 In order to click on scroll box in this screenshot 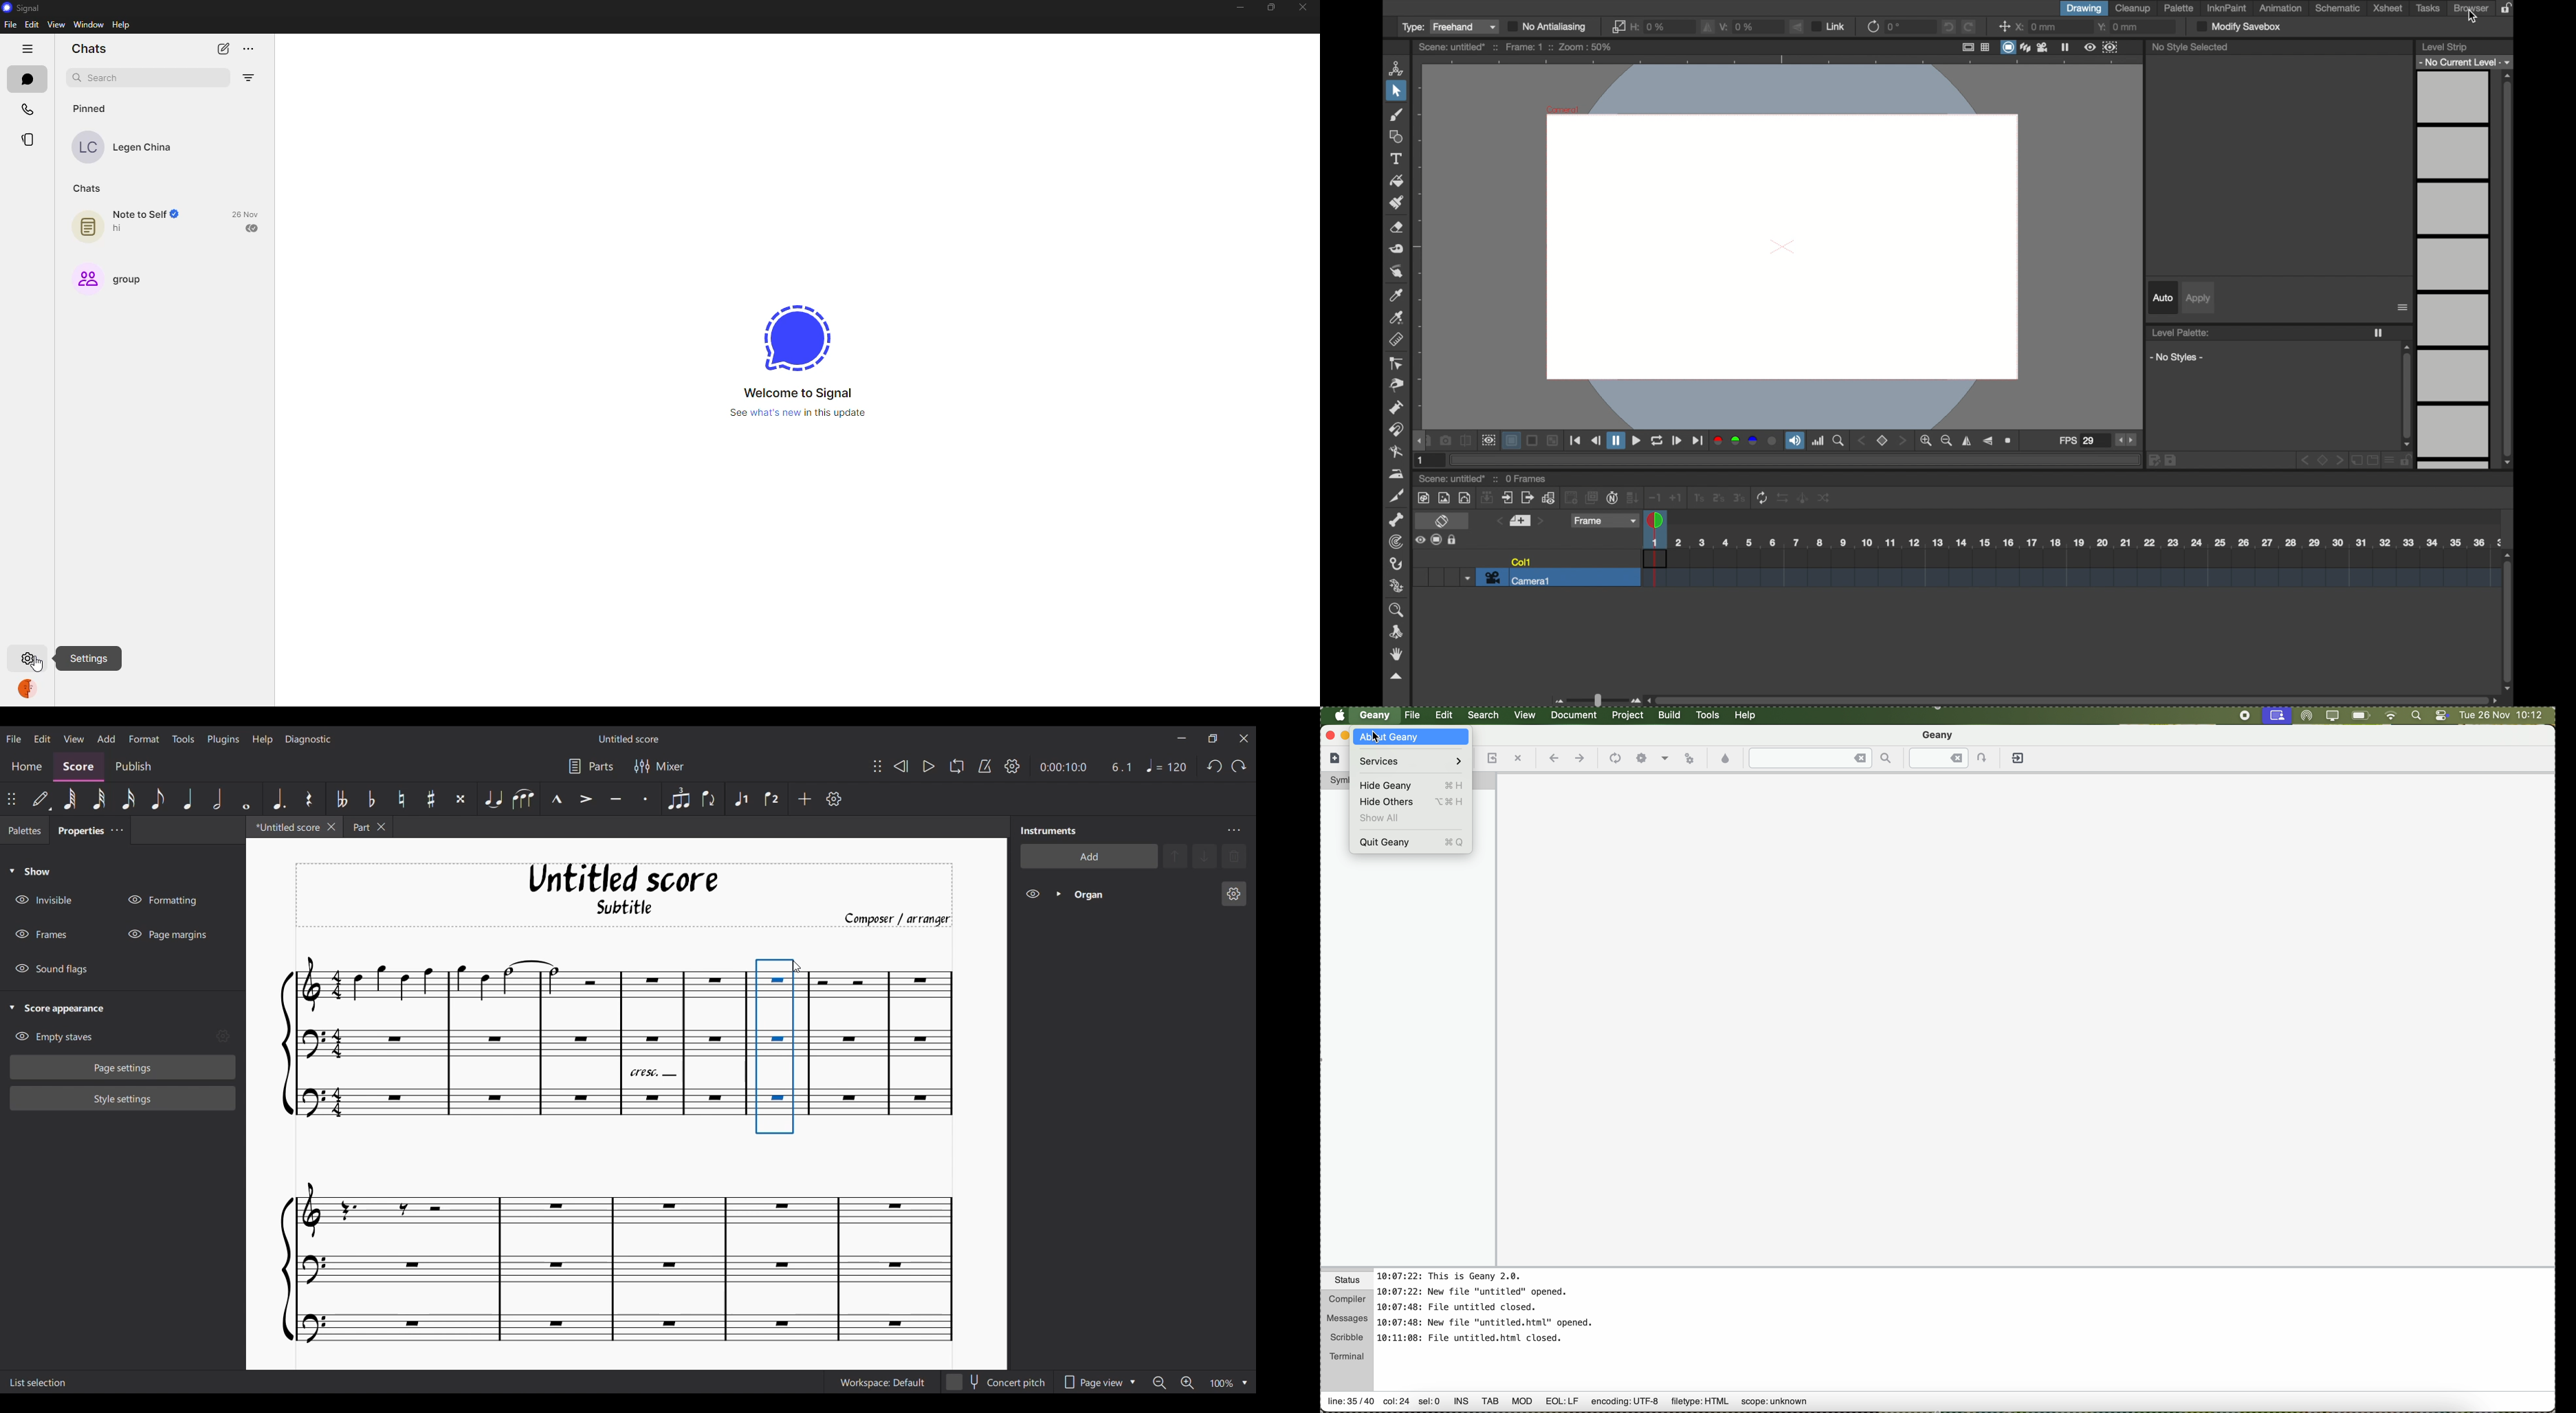, I will do `click(2074, 699)`.